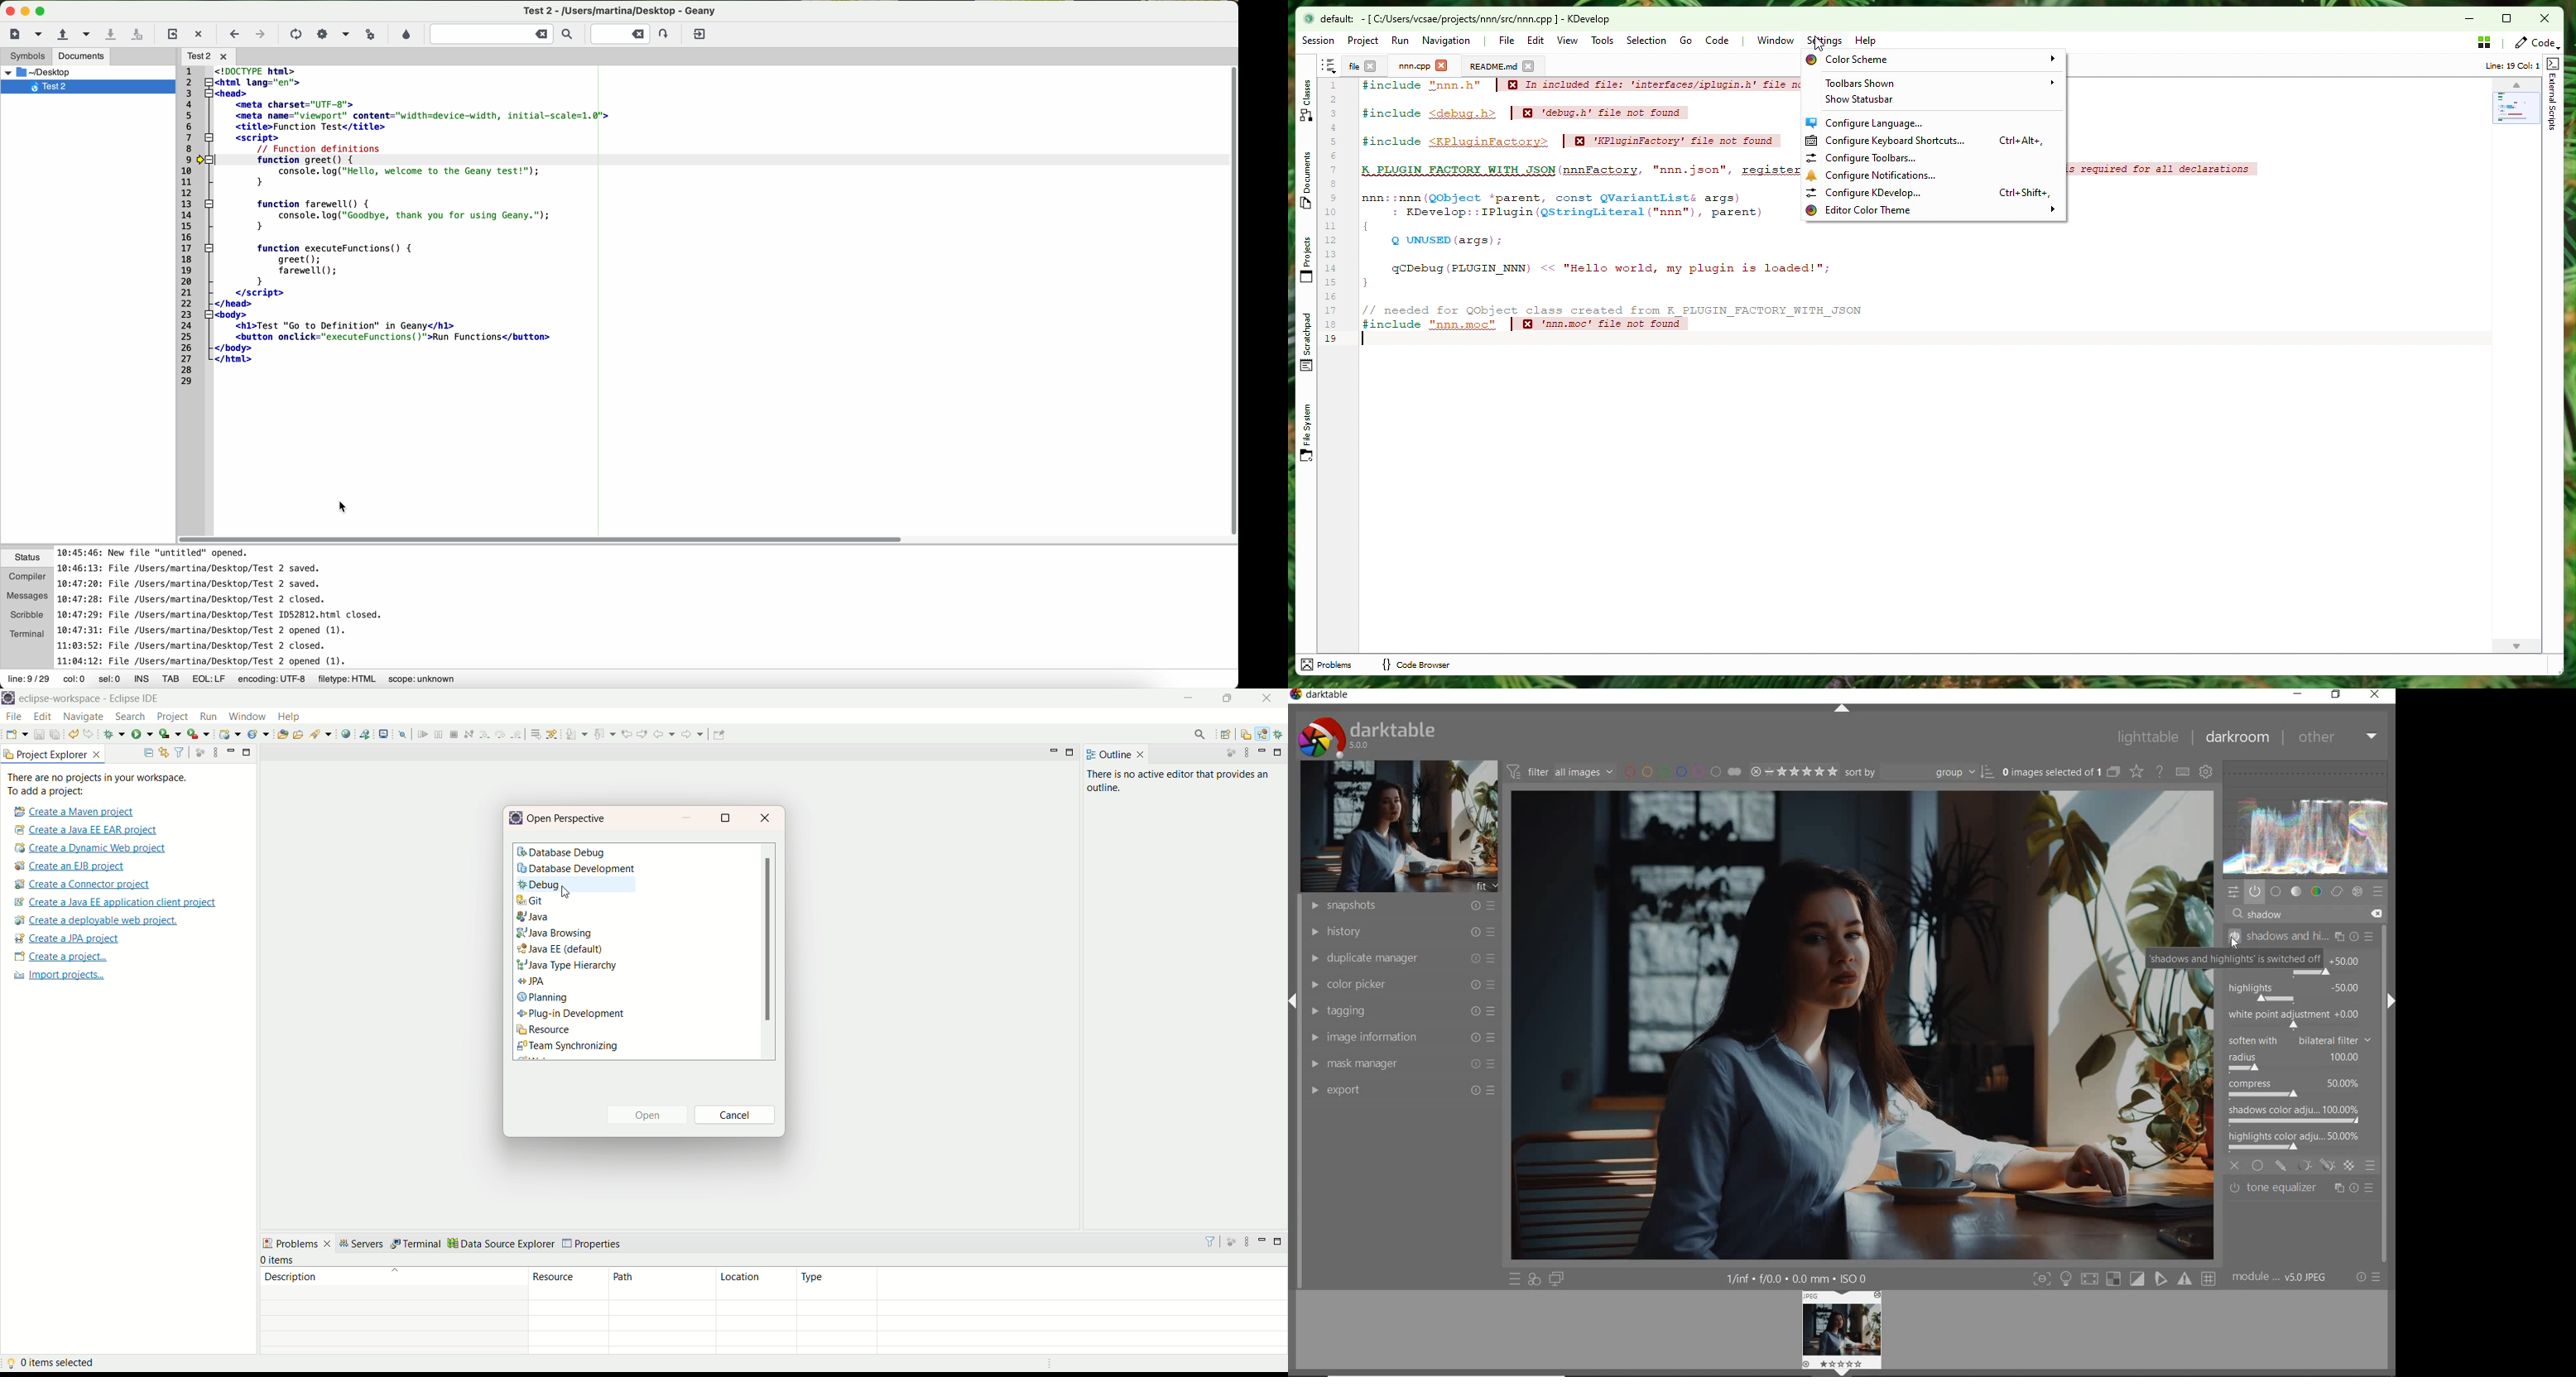 The image size is (2576, 1400). I want to click on description, so click(389, 1310).